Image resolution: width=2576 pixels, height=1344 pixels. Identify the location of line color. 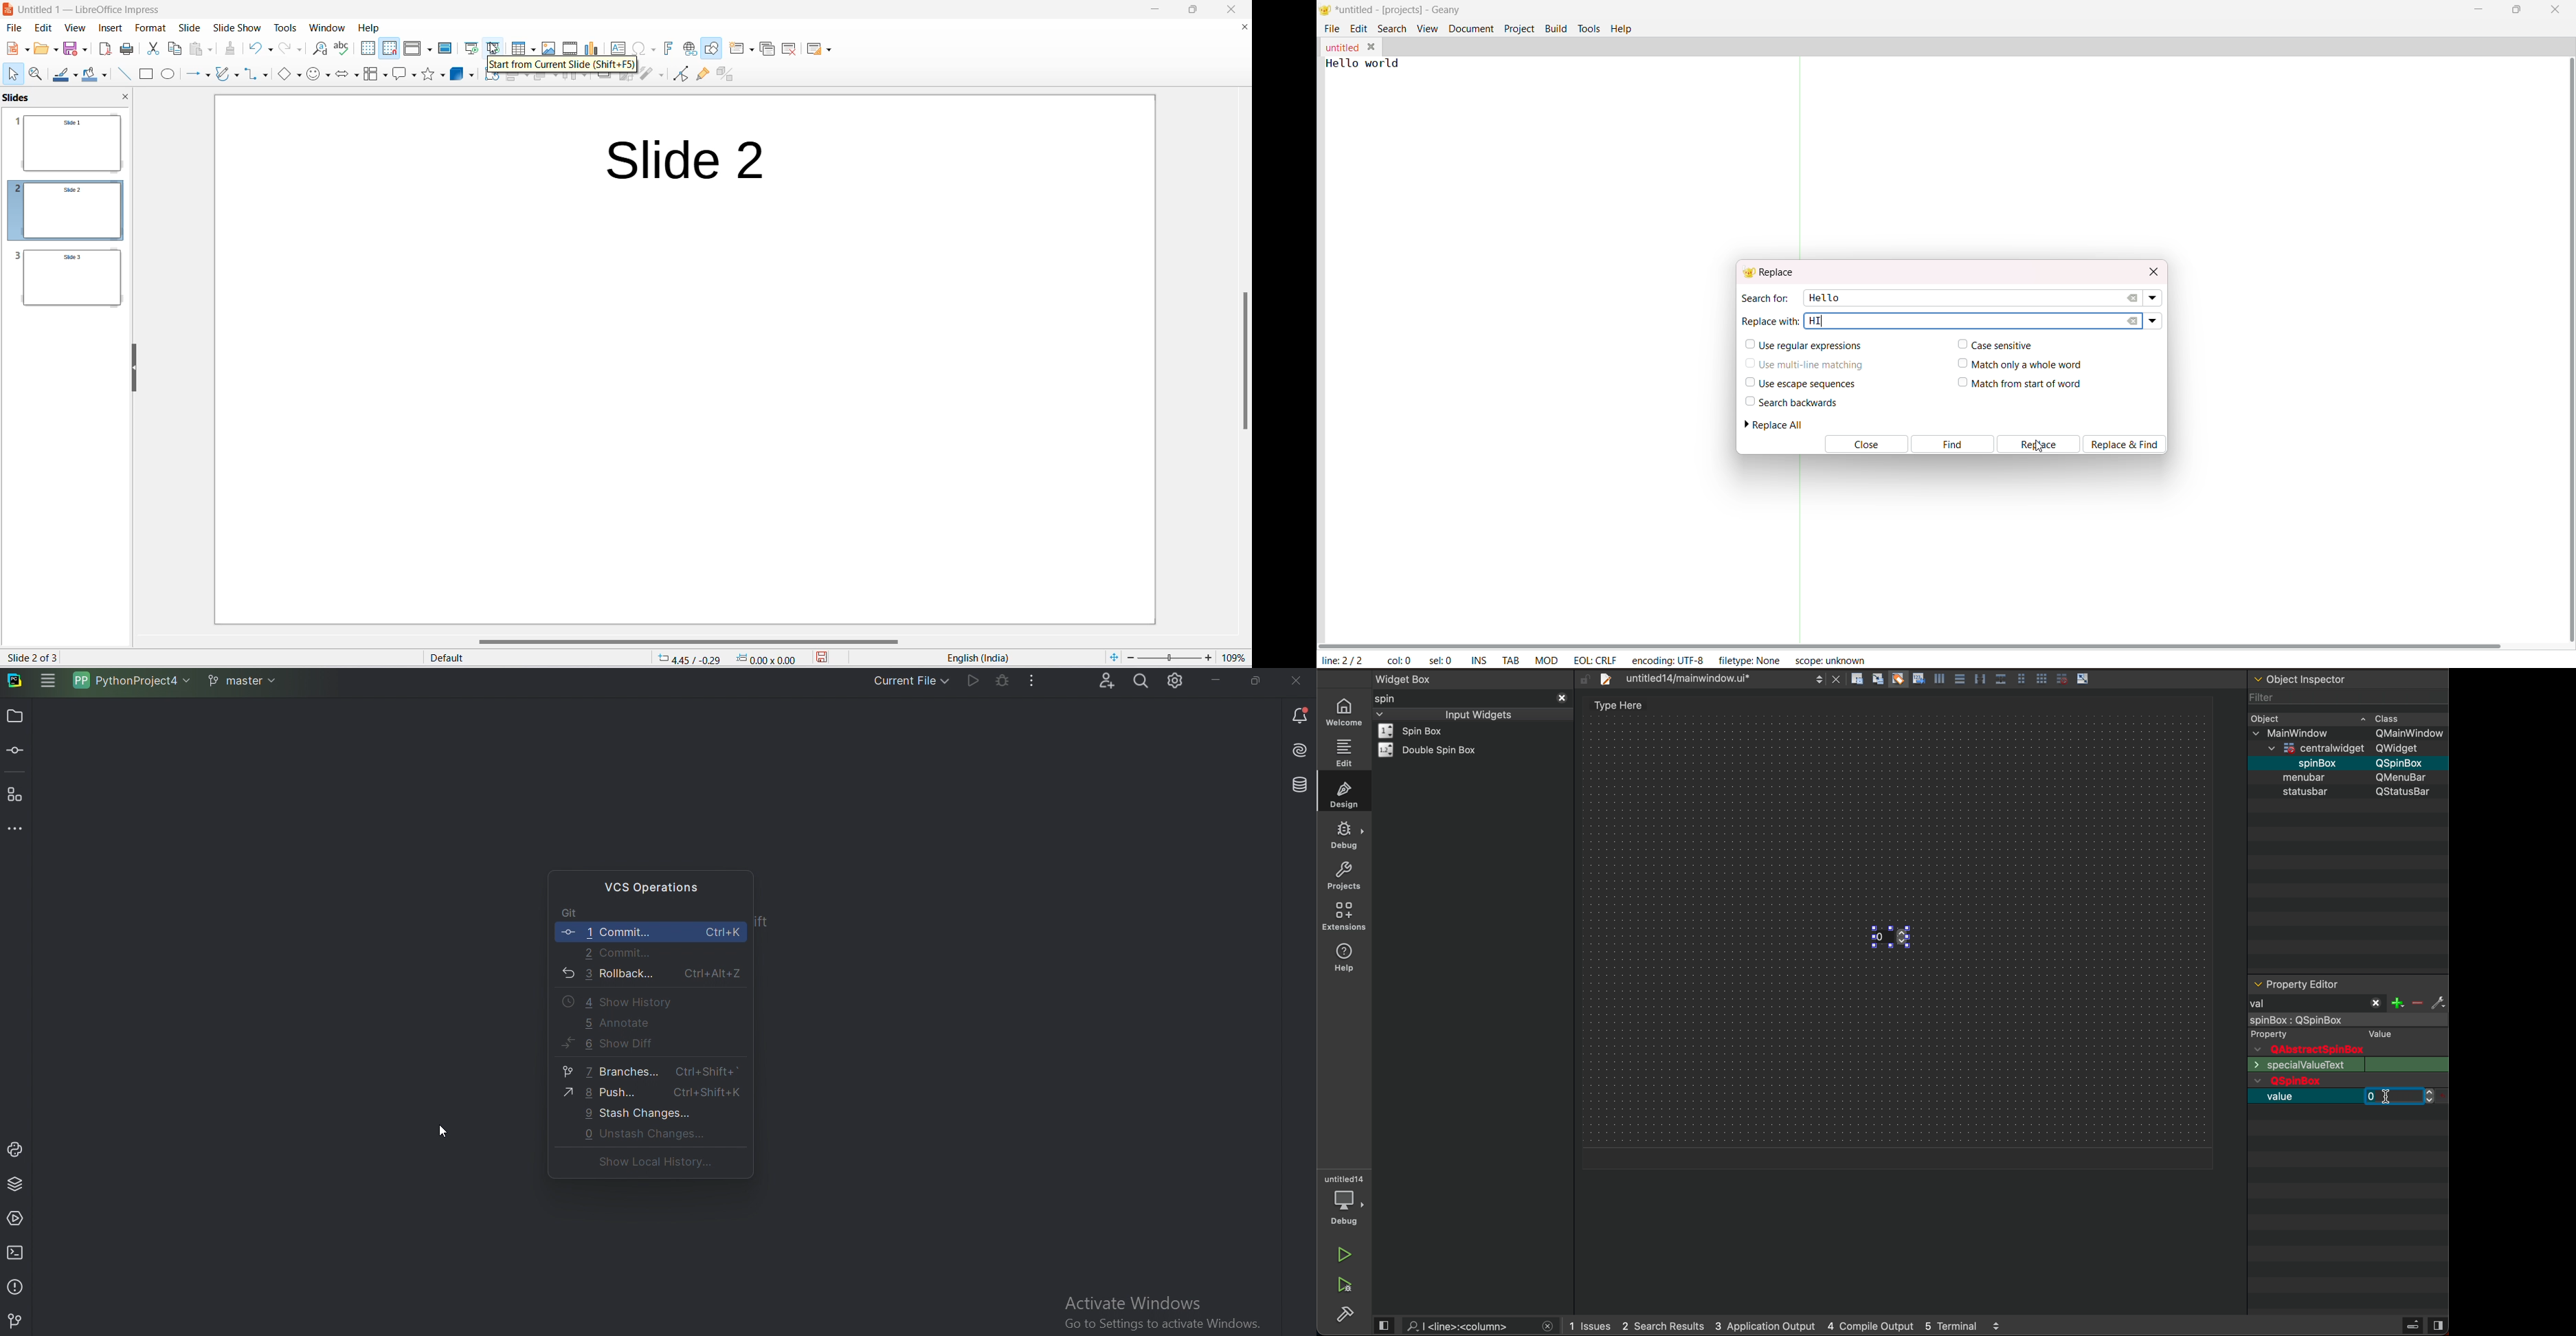
(61, 76).